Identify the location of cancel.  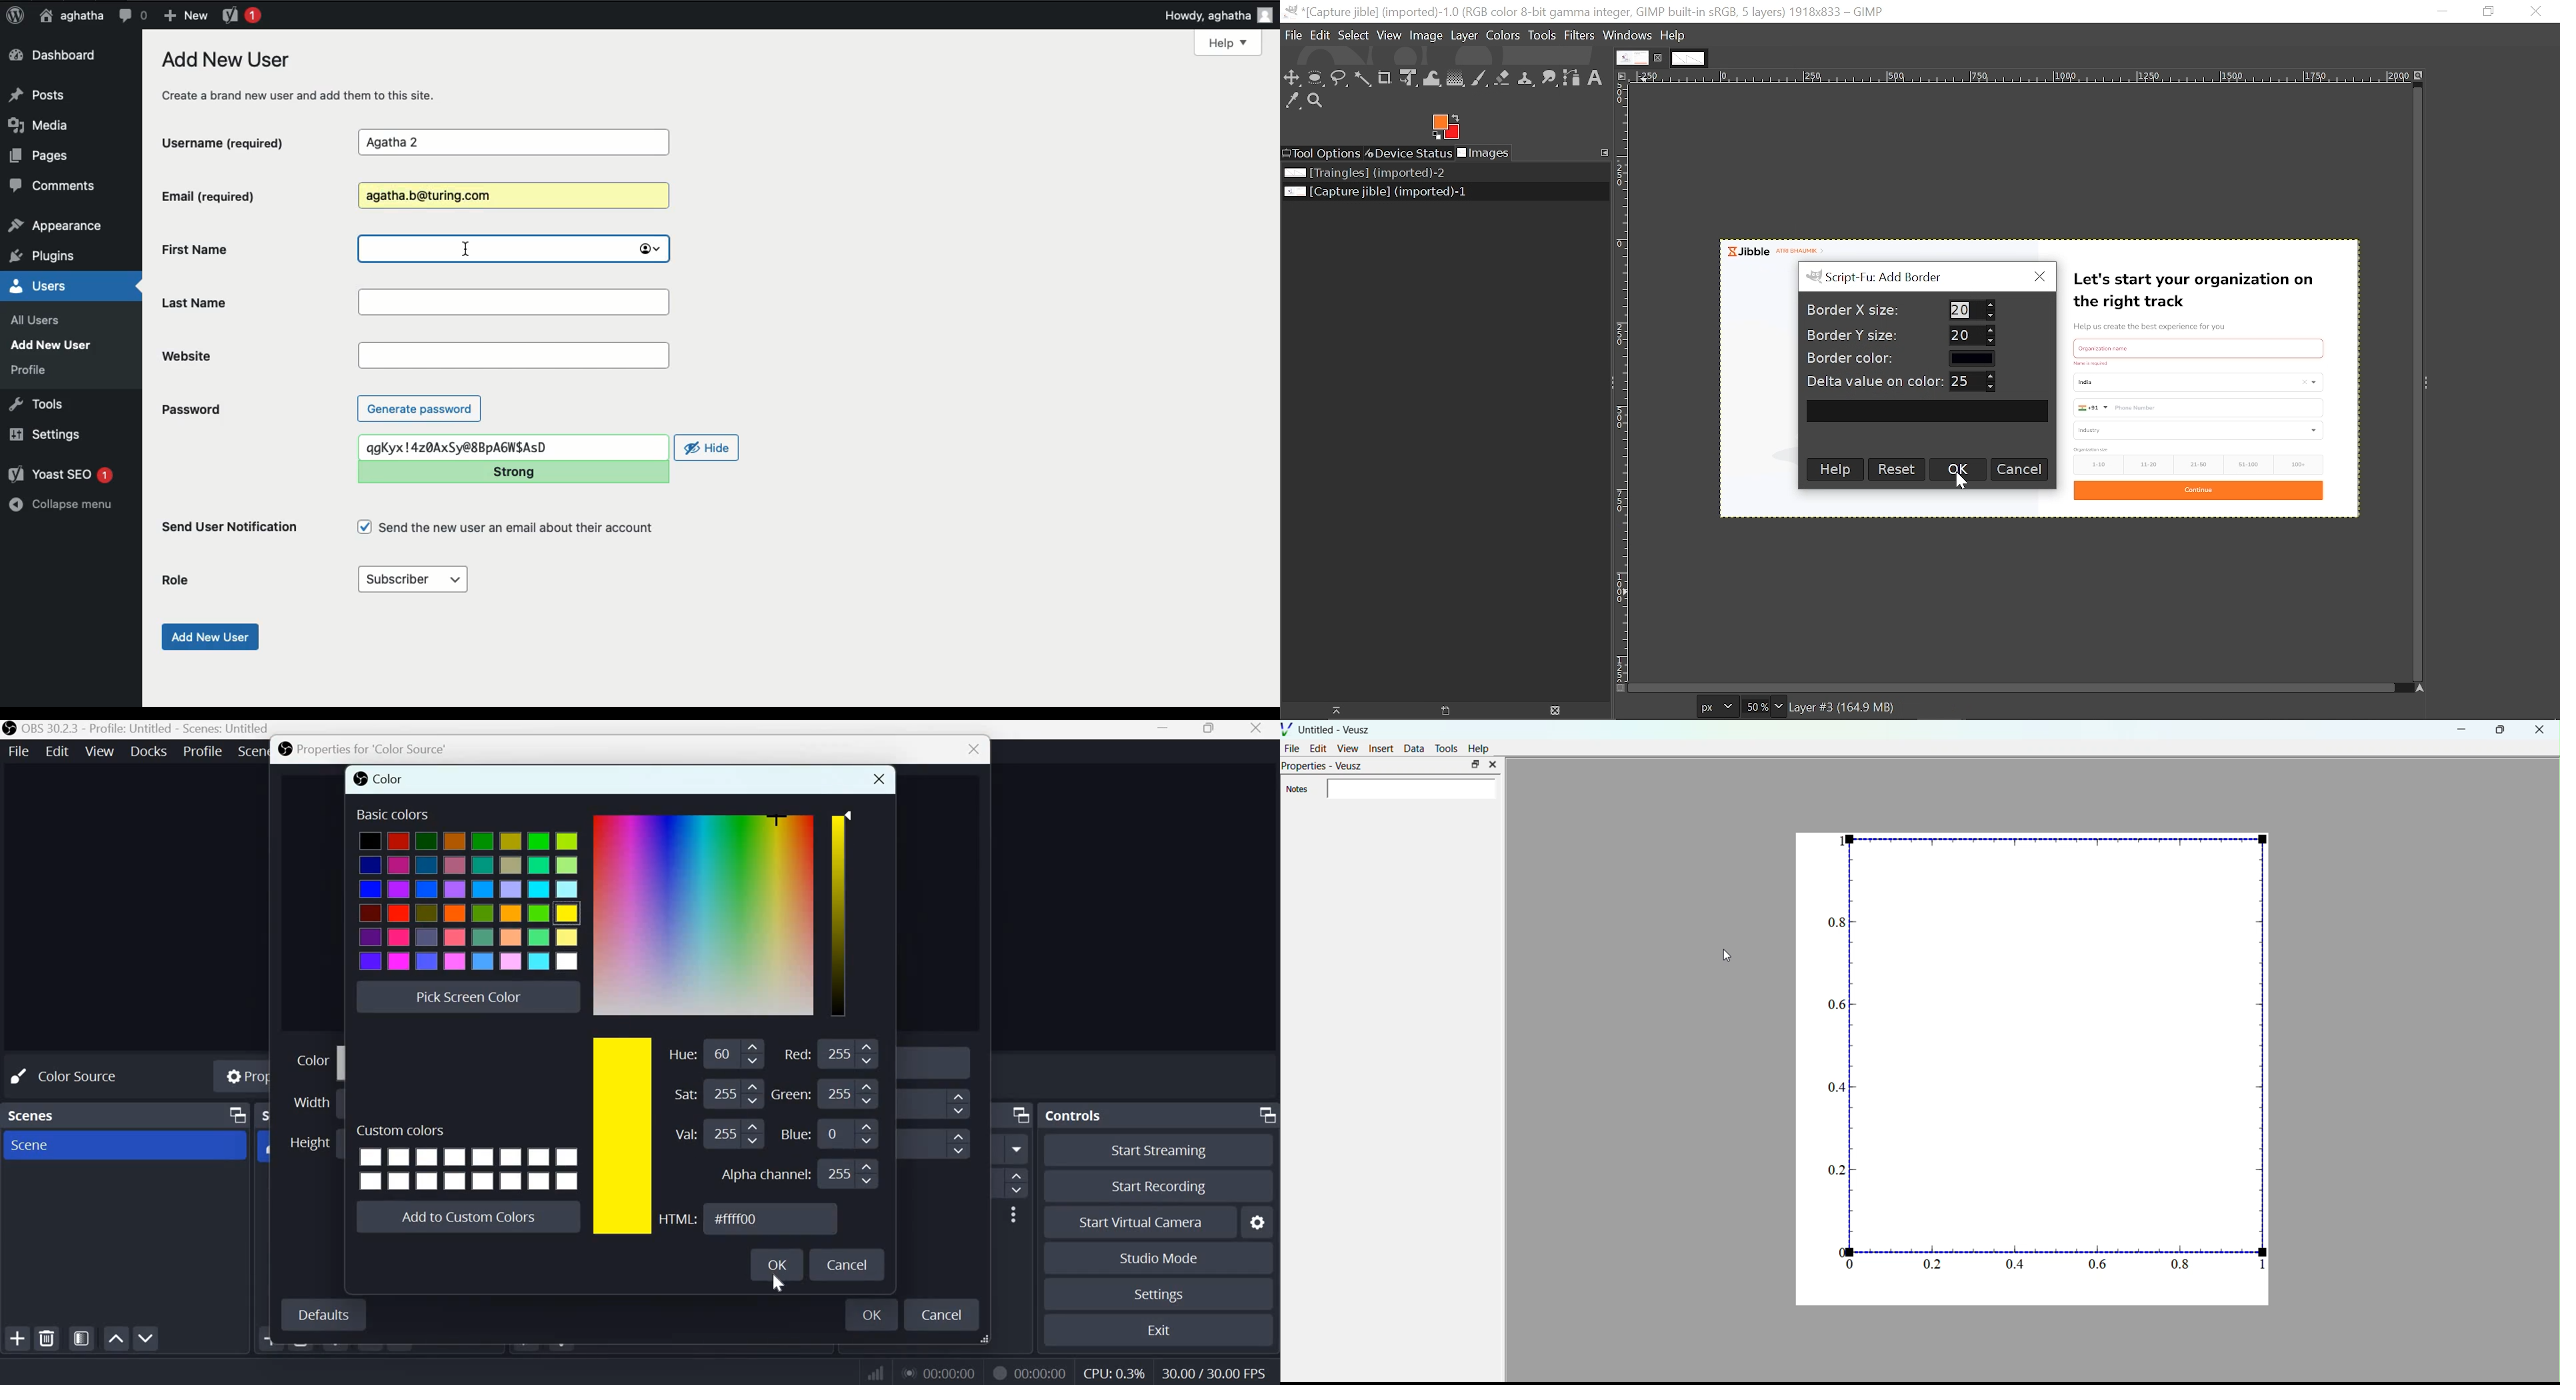
(943, 1314).